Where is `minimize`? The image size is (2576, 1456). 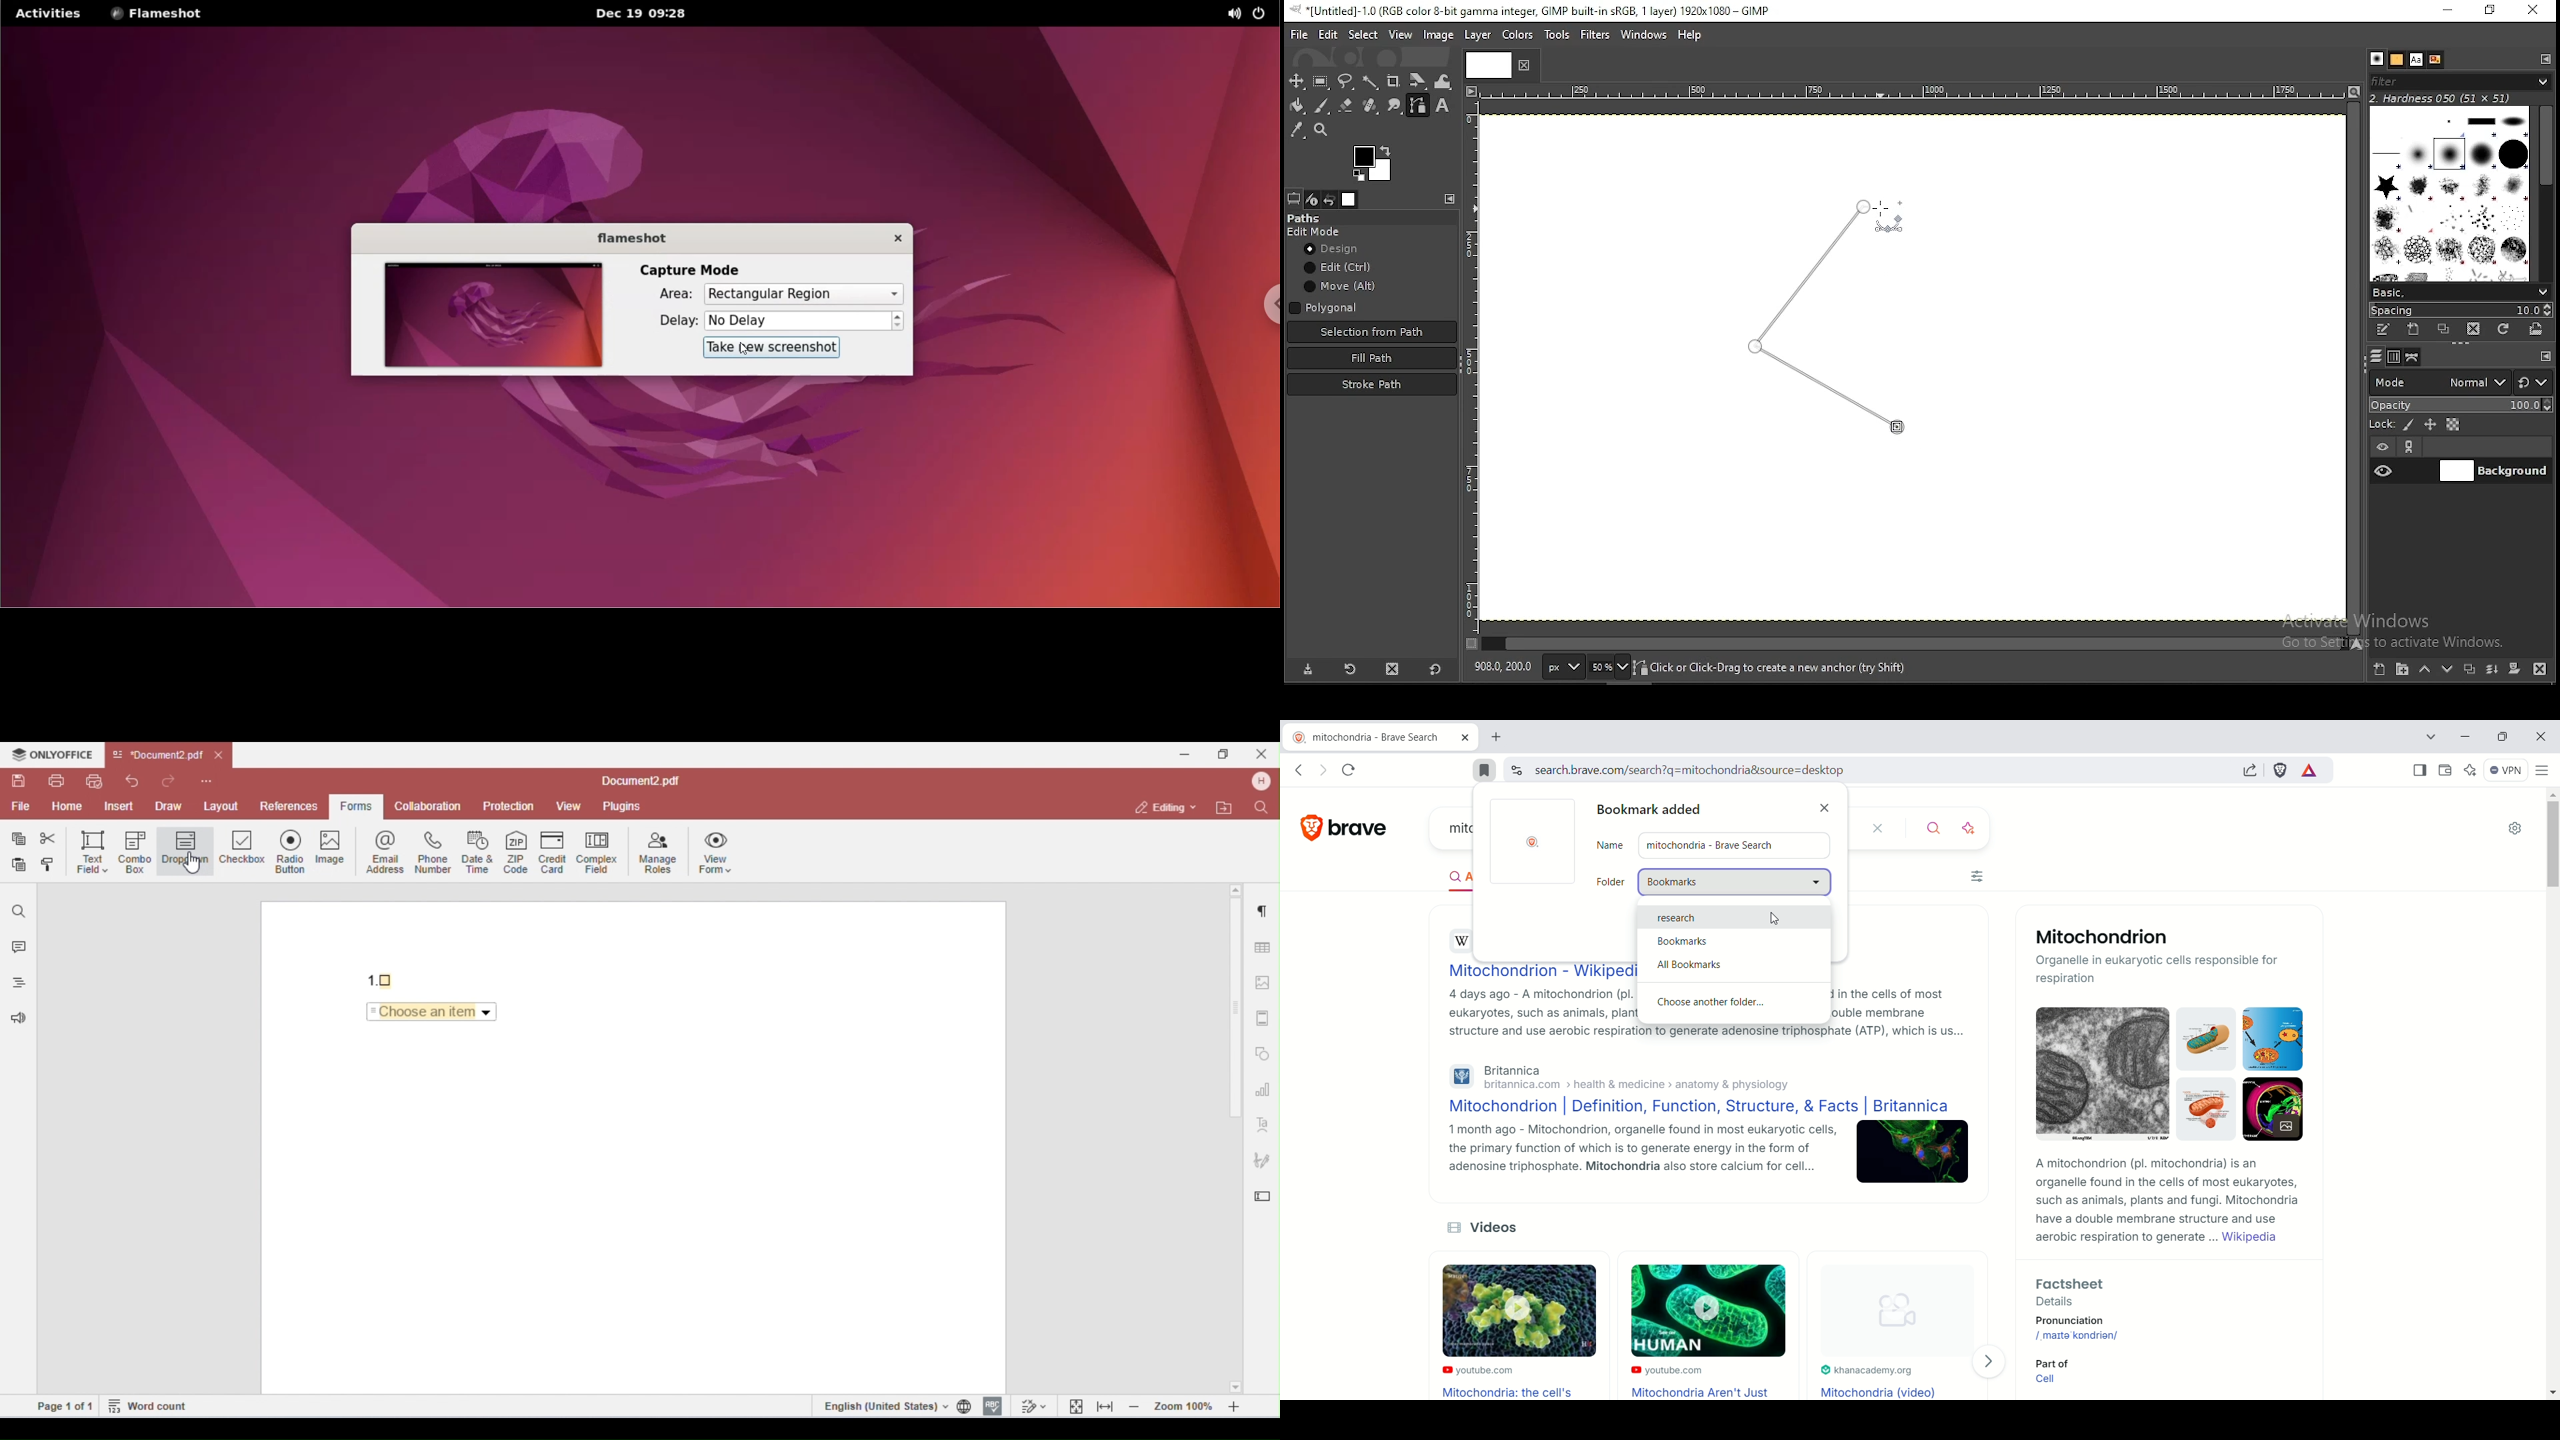 minimize is located at coordinates (2449, 10).